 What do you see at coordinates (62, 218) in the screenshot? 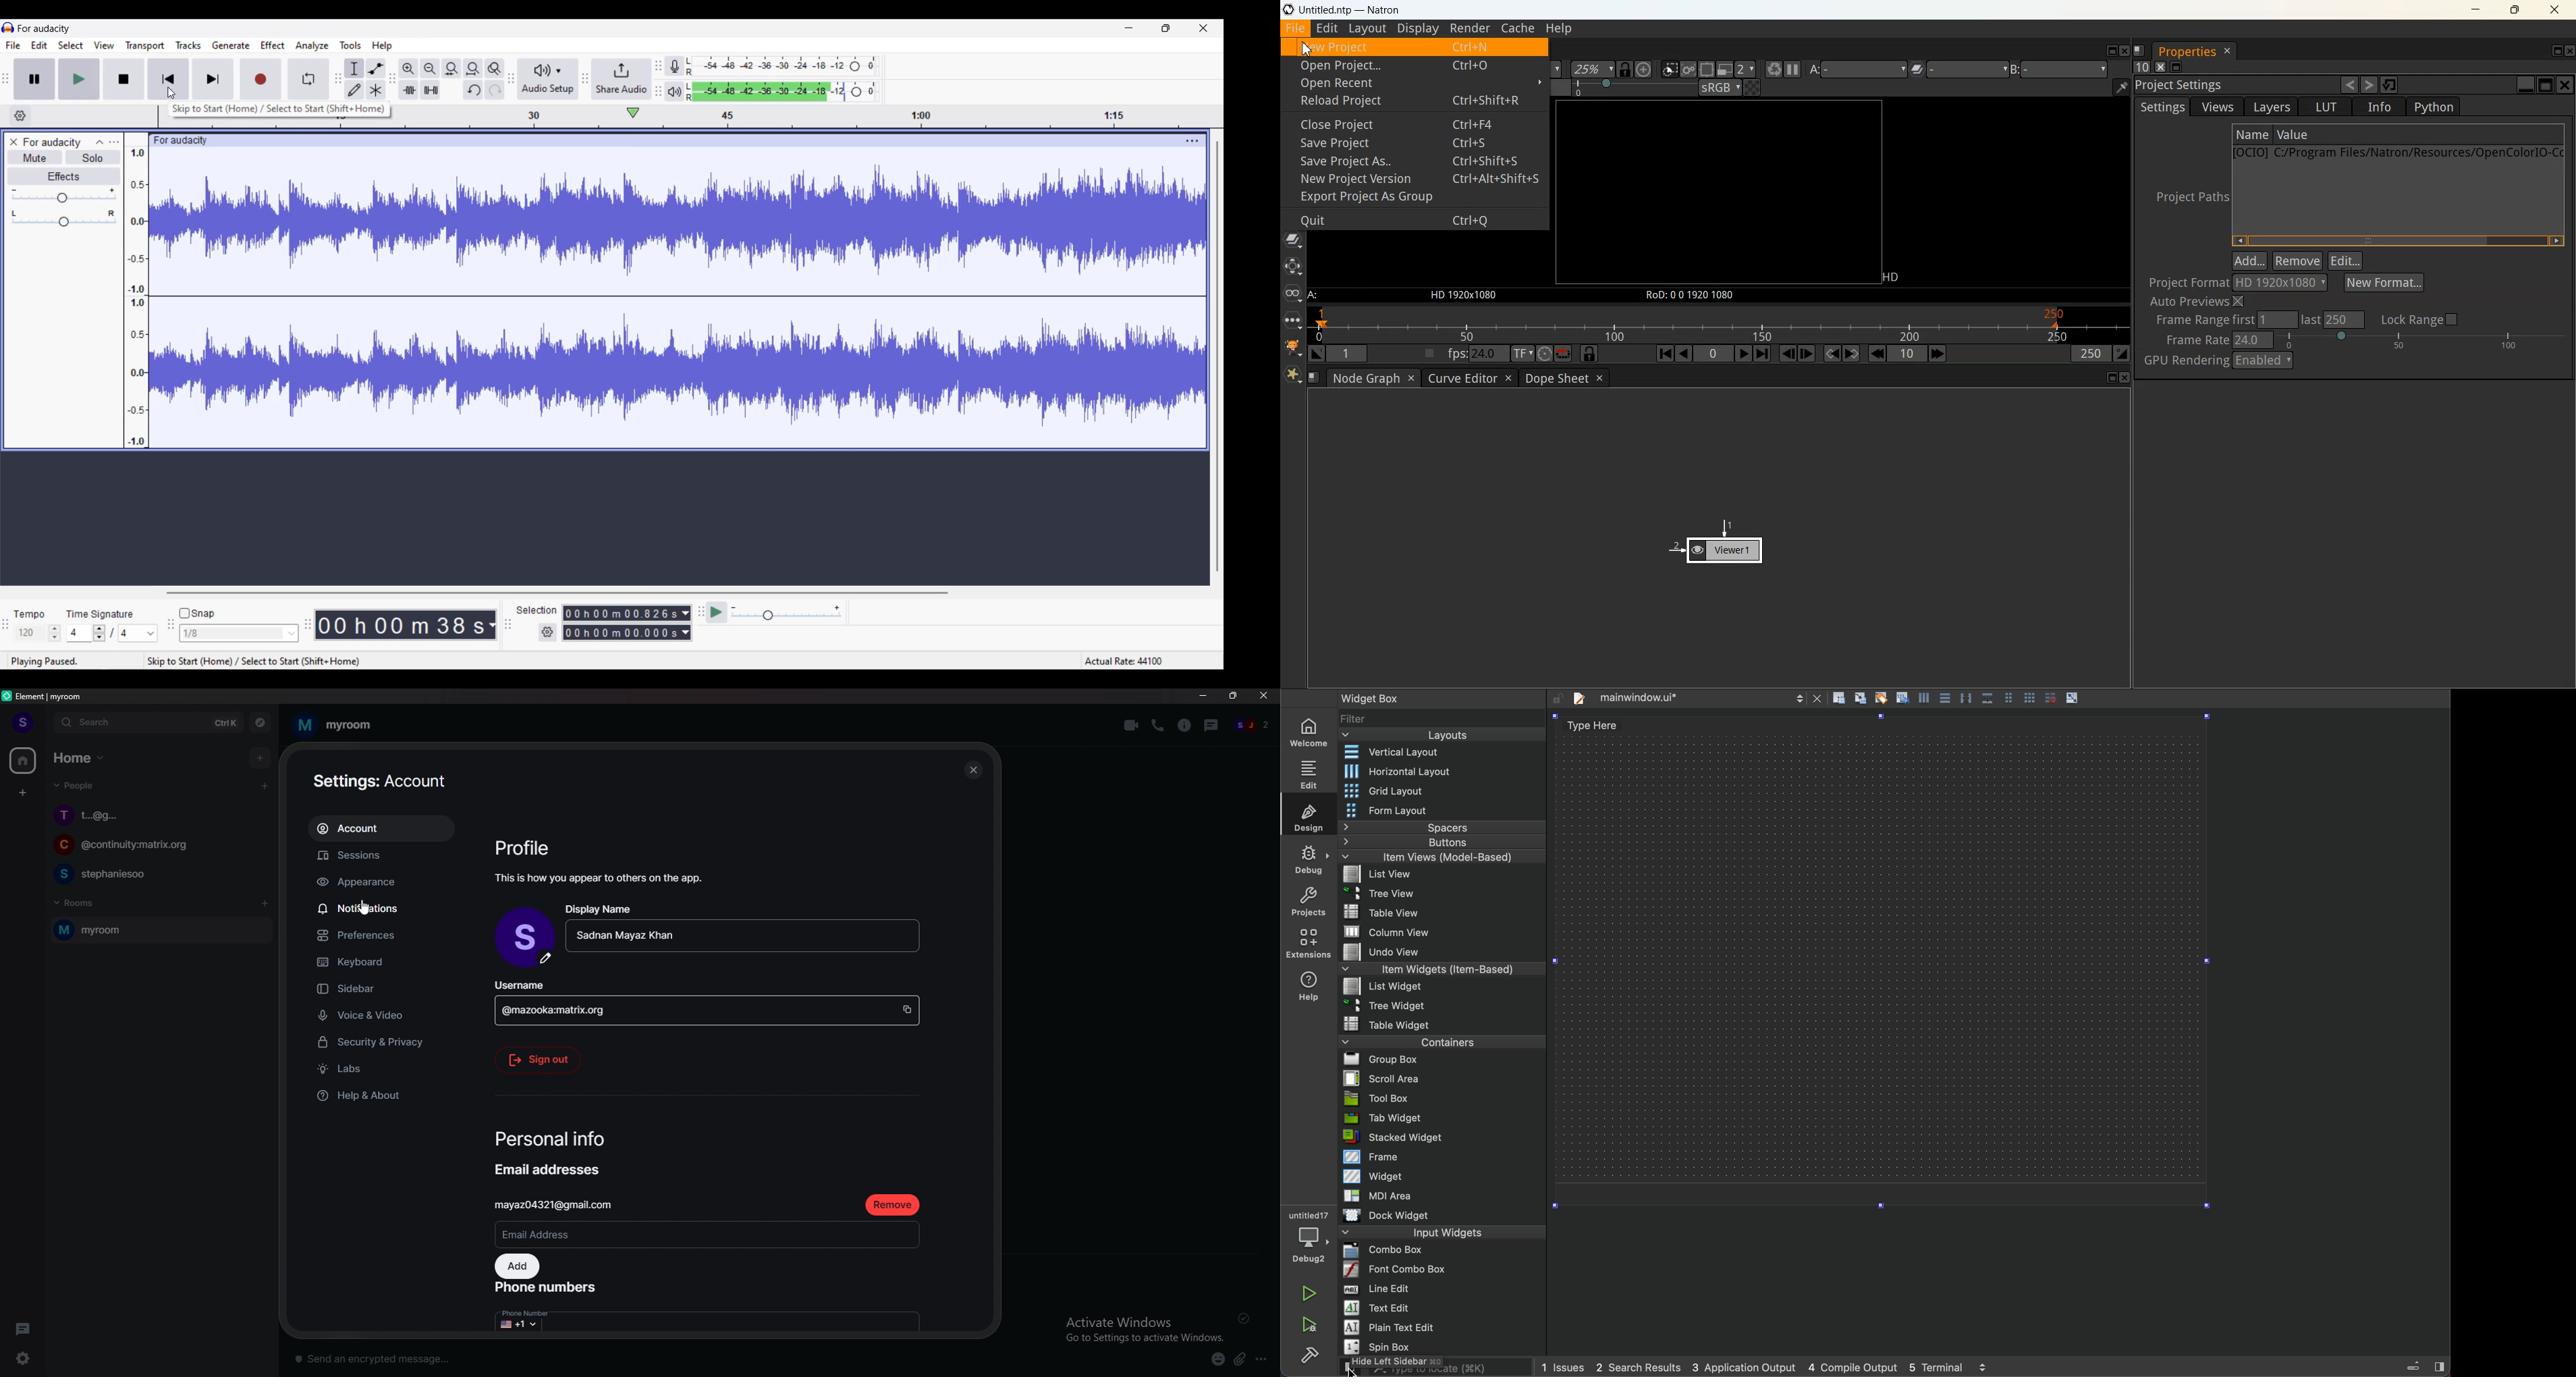
I see `Pan slider` at bounding box center [62, 218].